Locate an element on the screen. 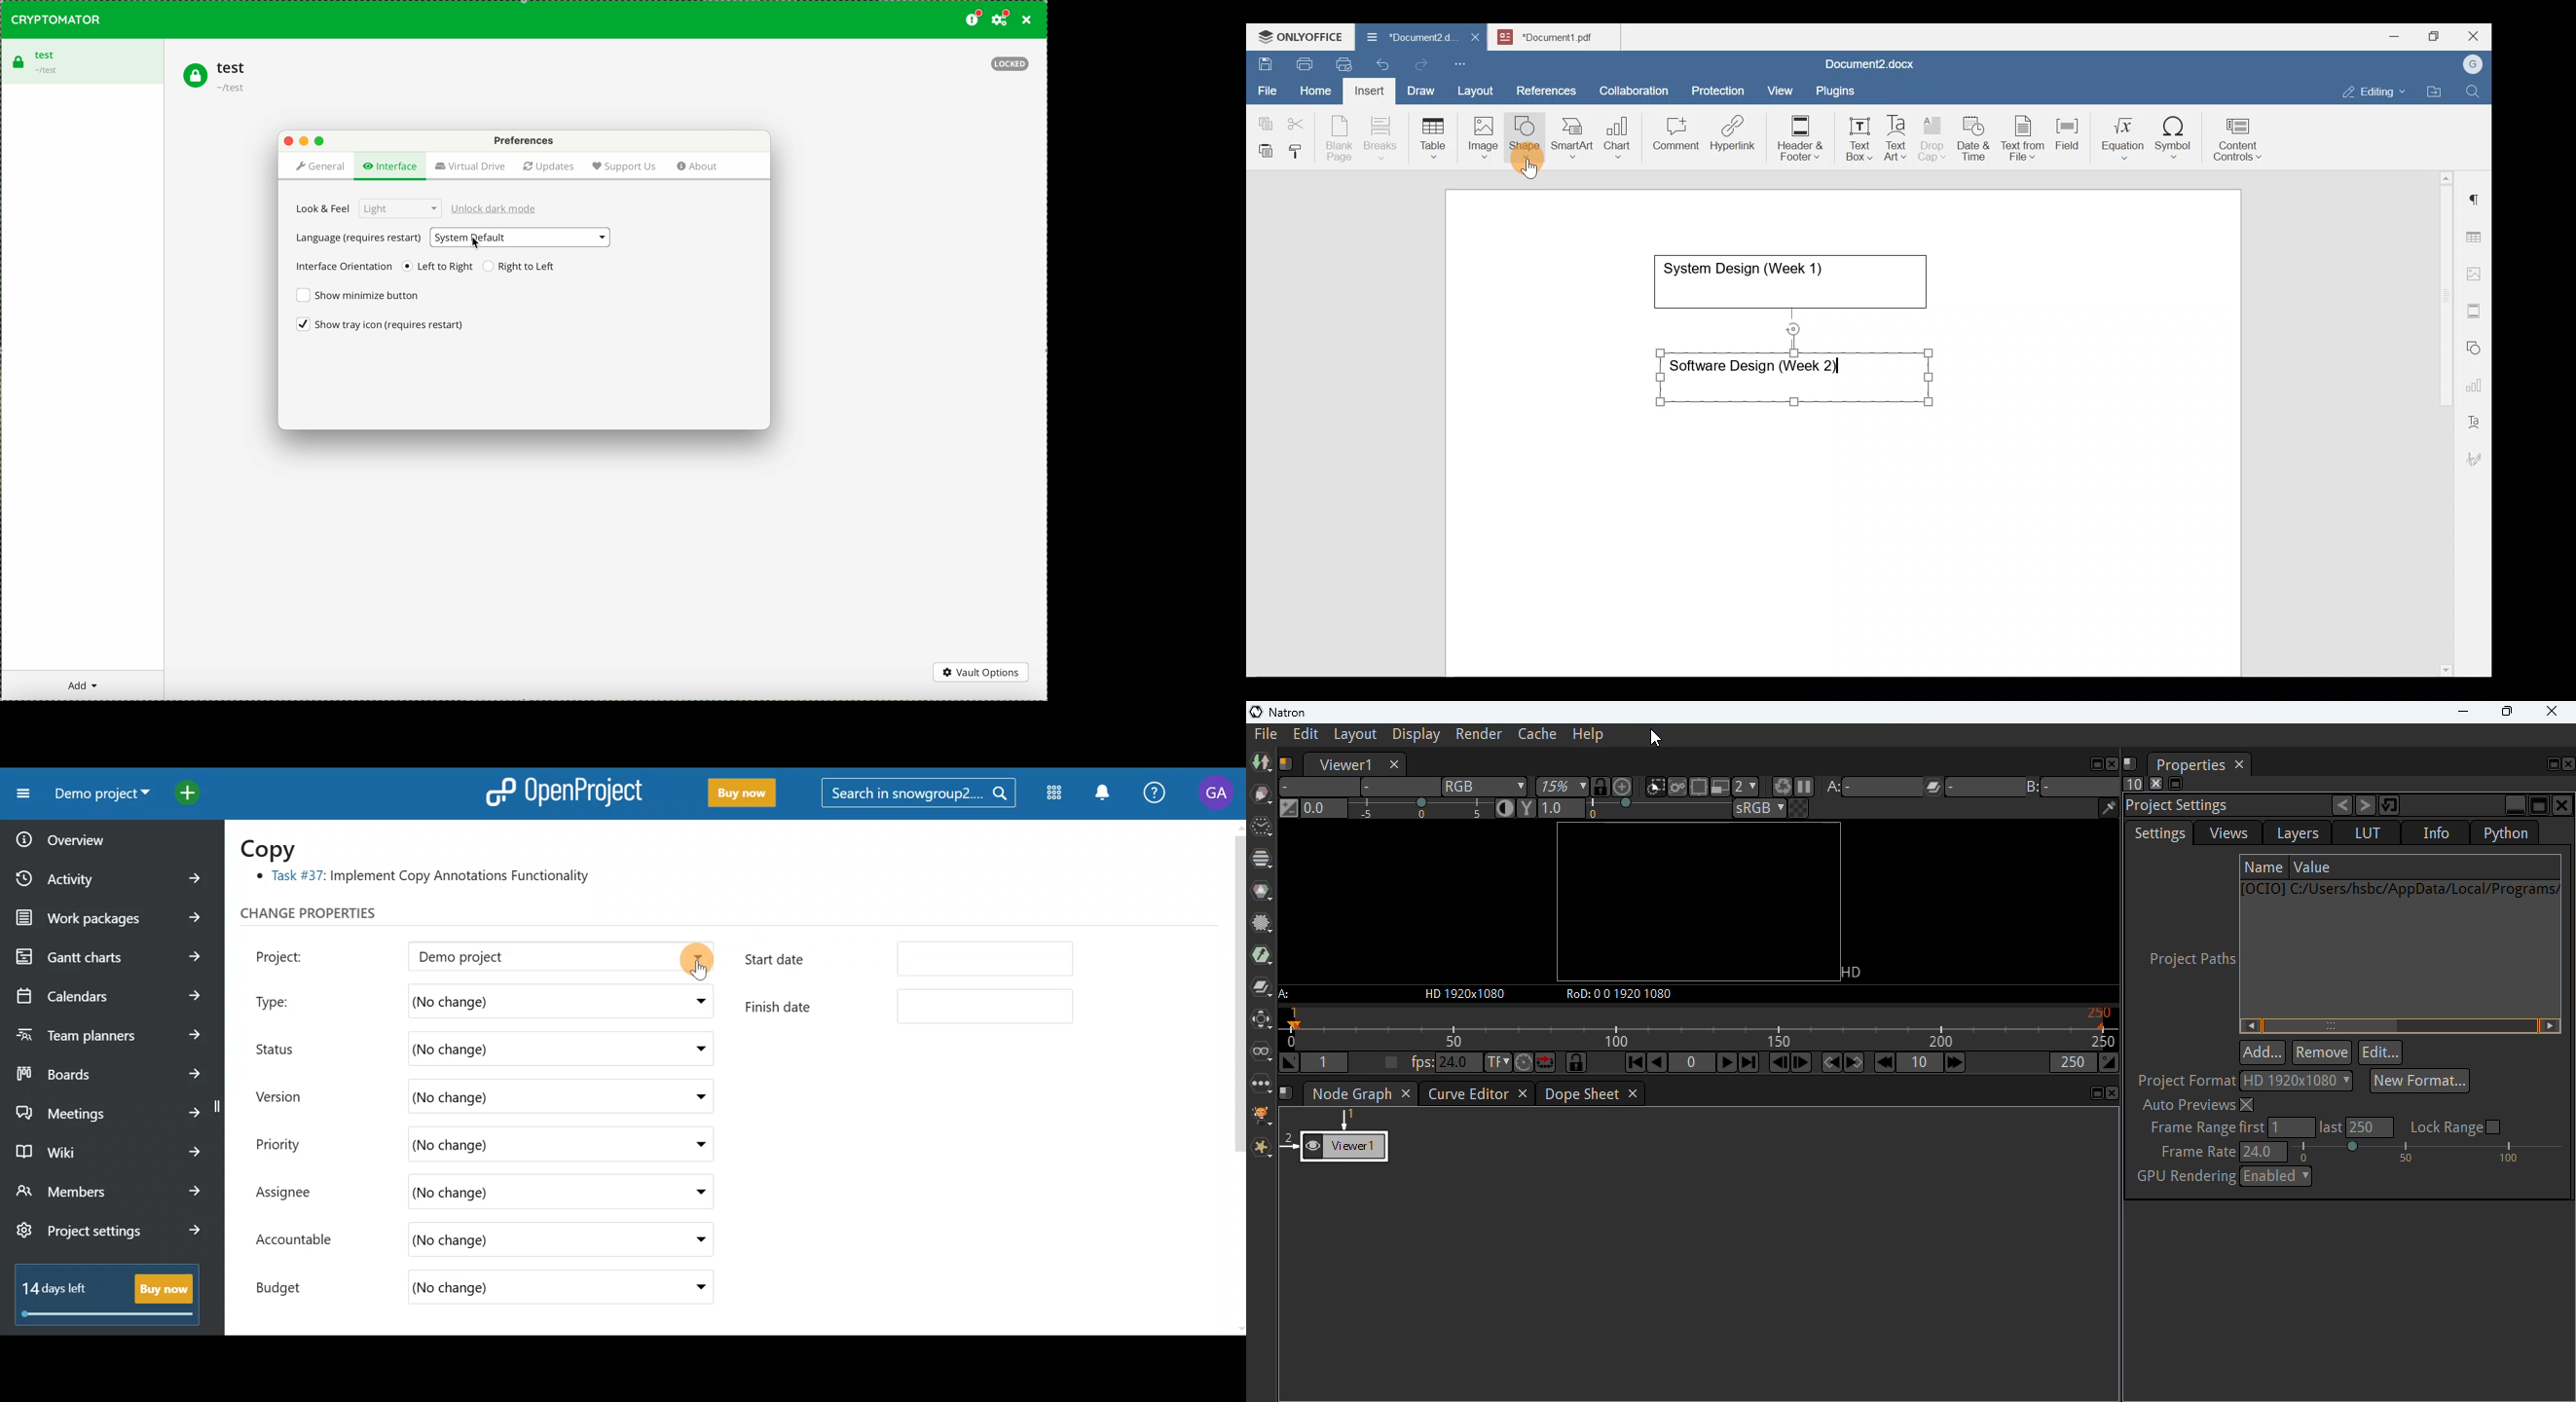  Notification centre is located at coordinates (1101, 794).